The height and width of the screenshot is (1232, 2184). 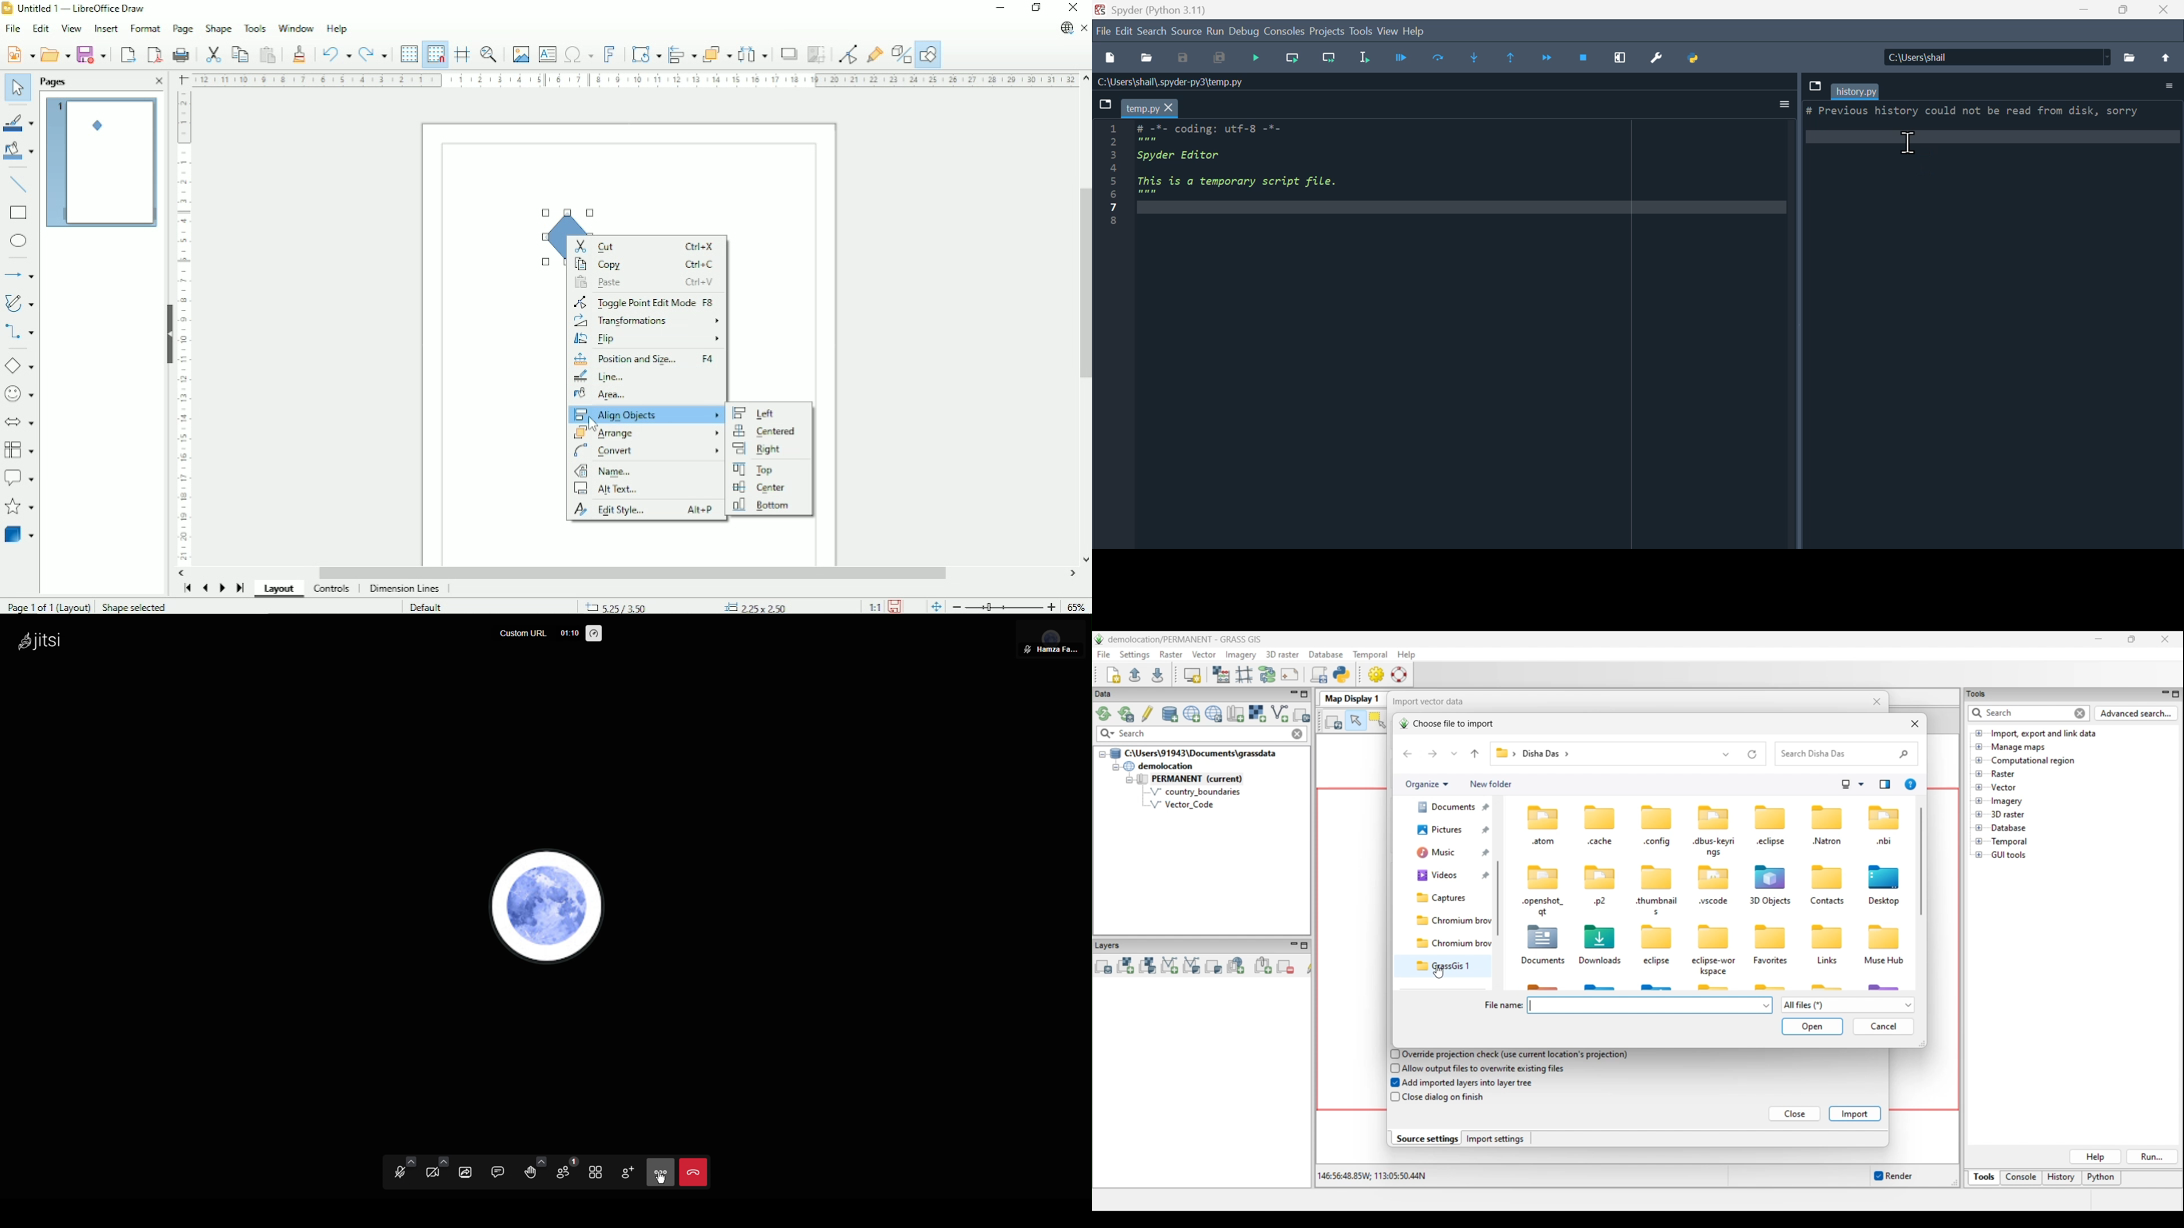 What do you see at coordinates (20, 478) in the screenshot?
I see `Callout shapes` at bounding box center [20, 478].